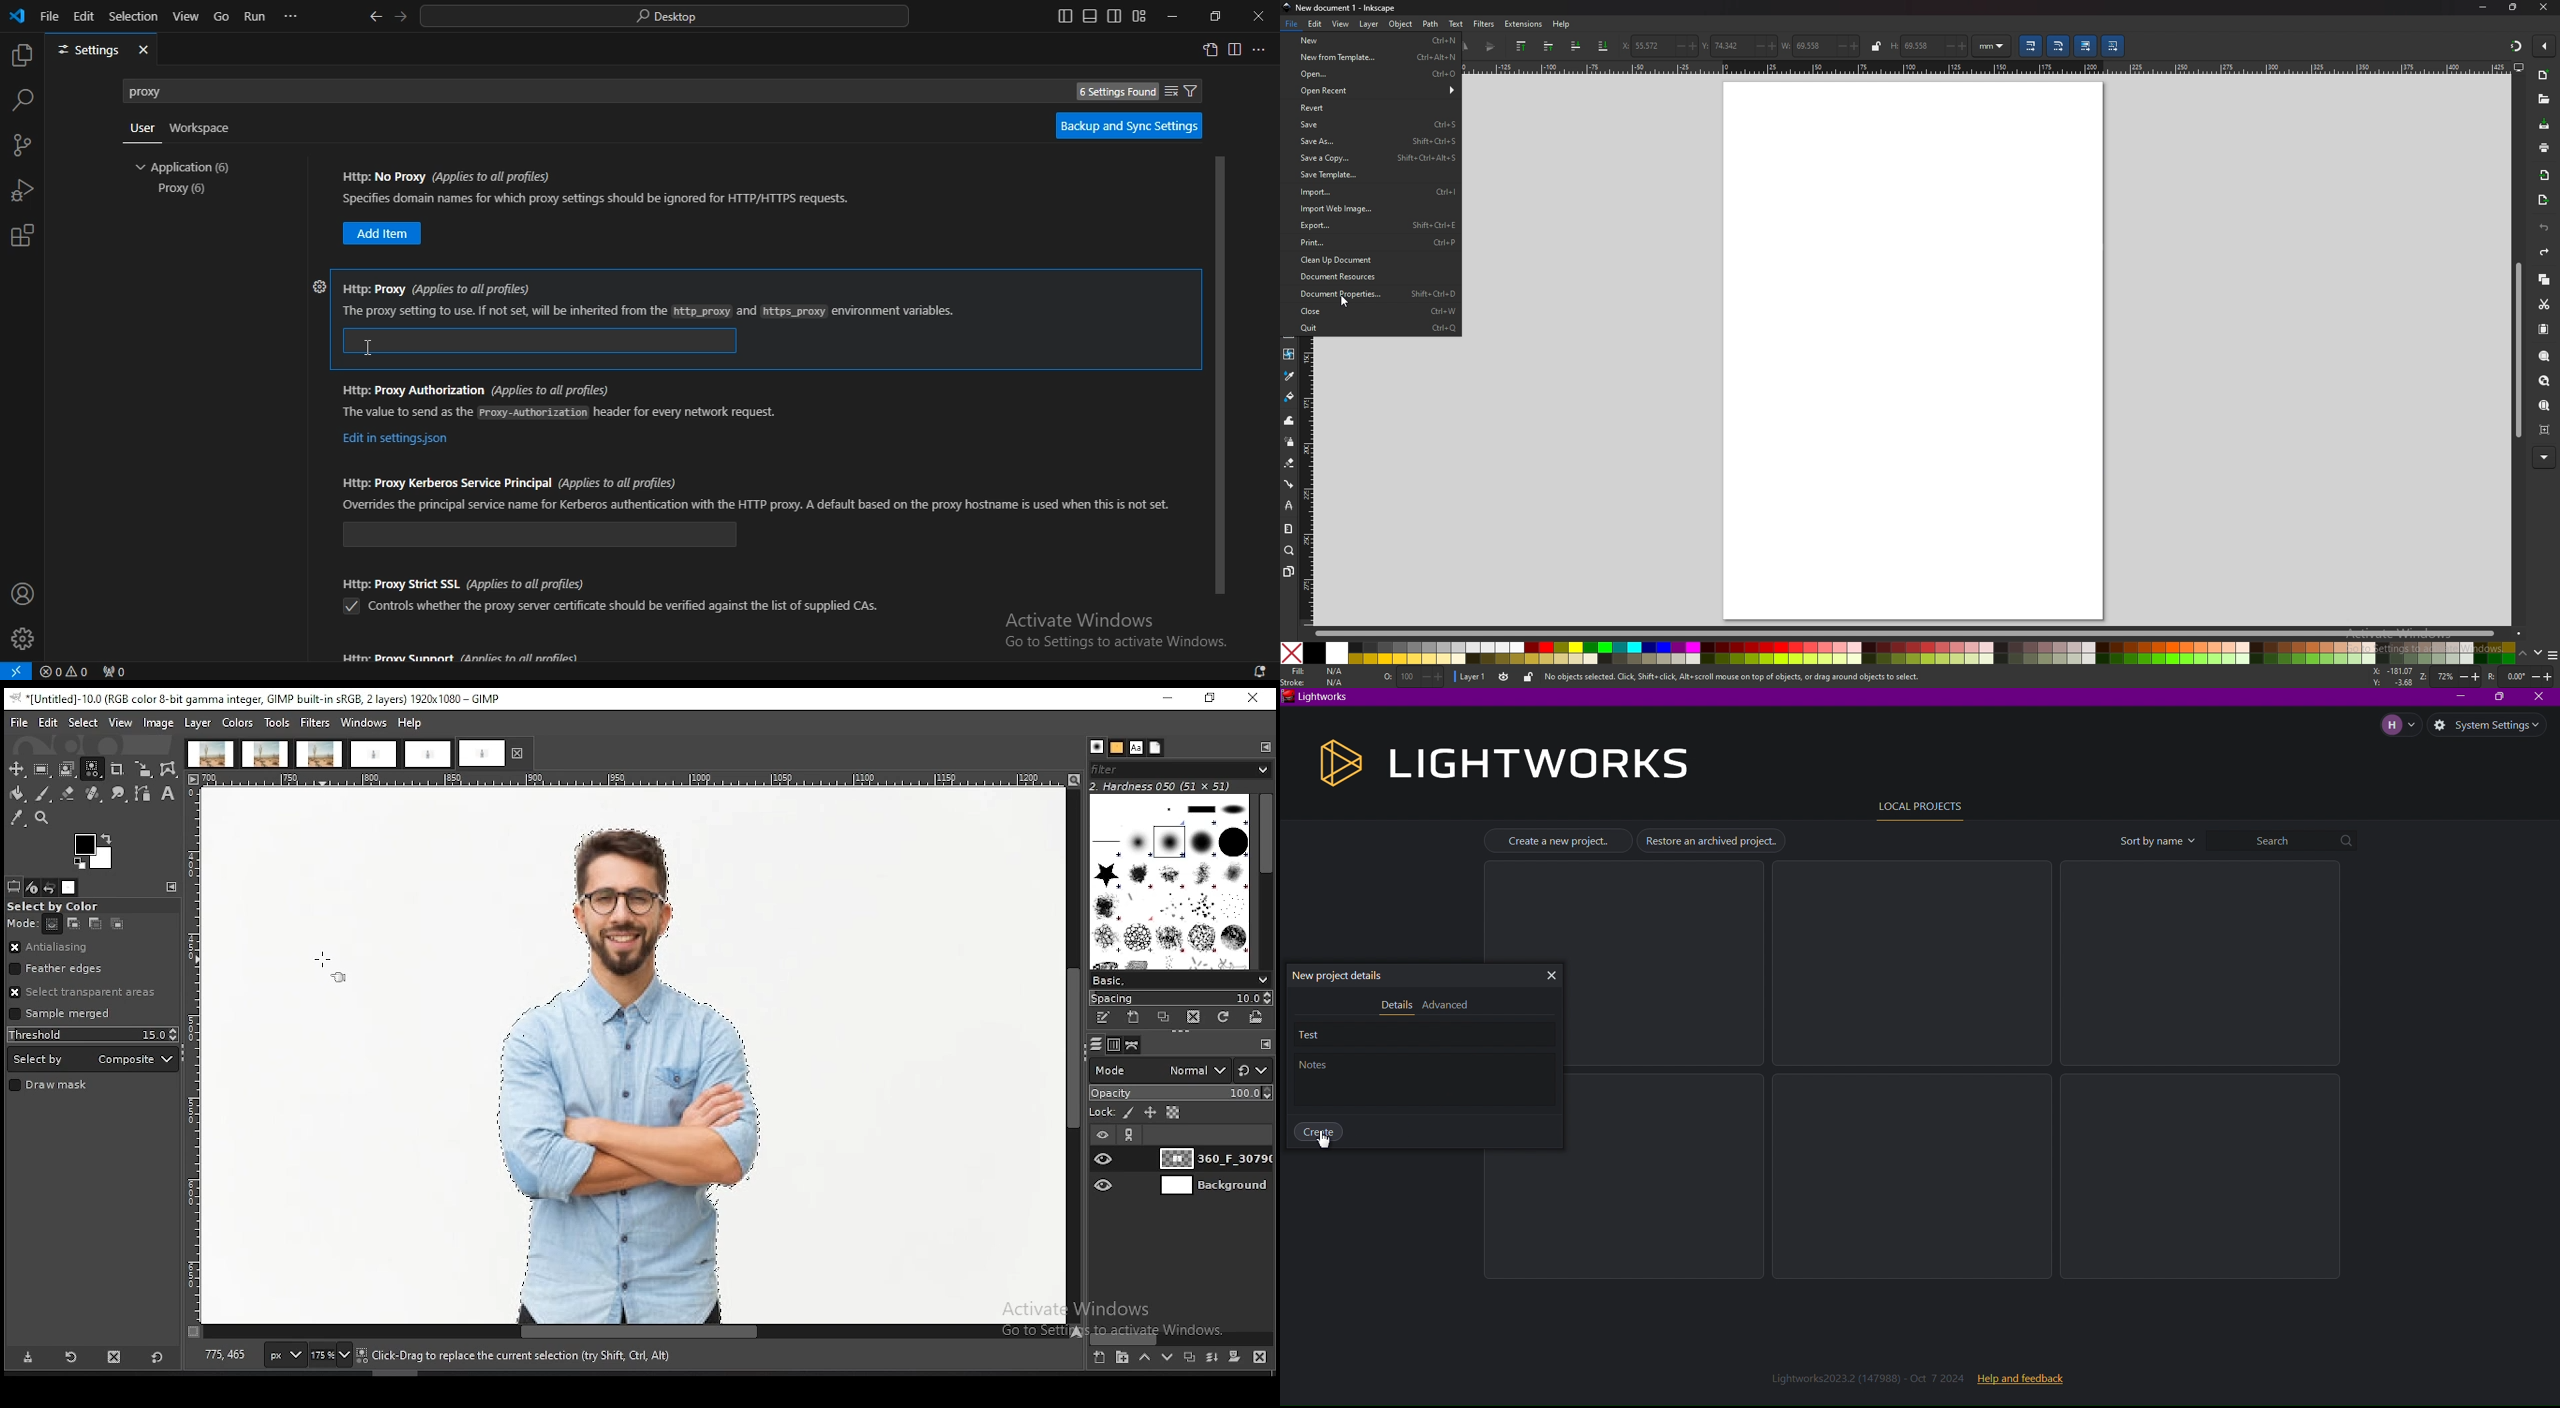 The width and height of the screenshot is (2576, 1428). I want to click on *[Untitled]-10.0 (RGB color 8-bit gamma integer, GIMP built-in sRGB, 2 layers) 1920x1080 — GIMP, so click(260, 699).